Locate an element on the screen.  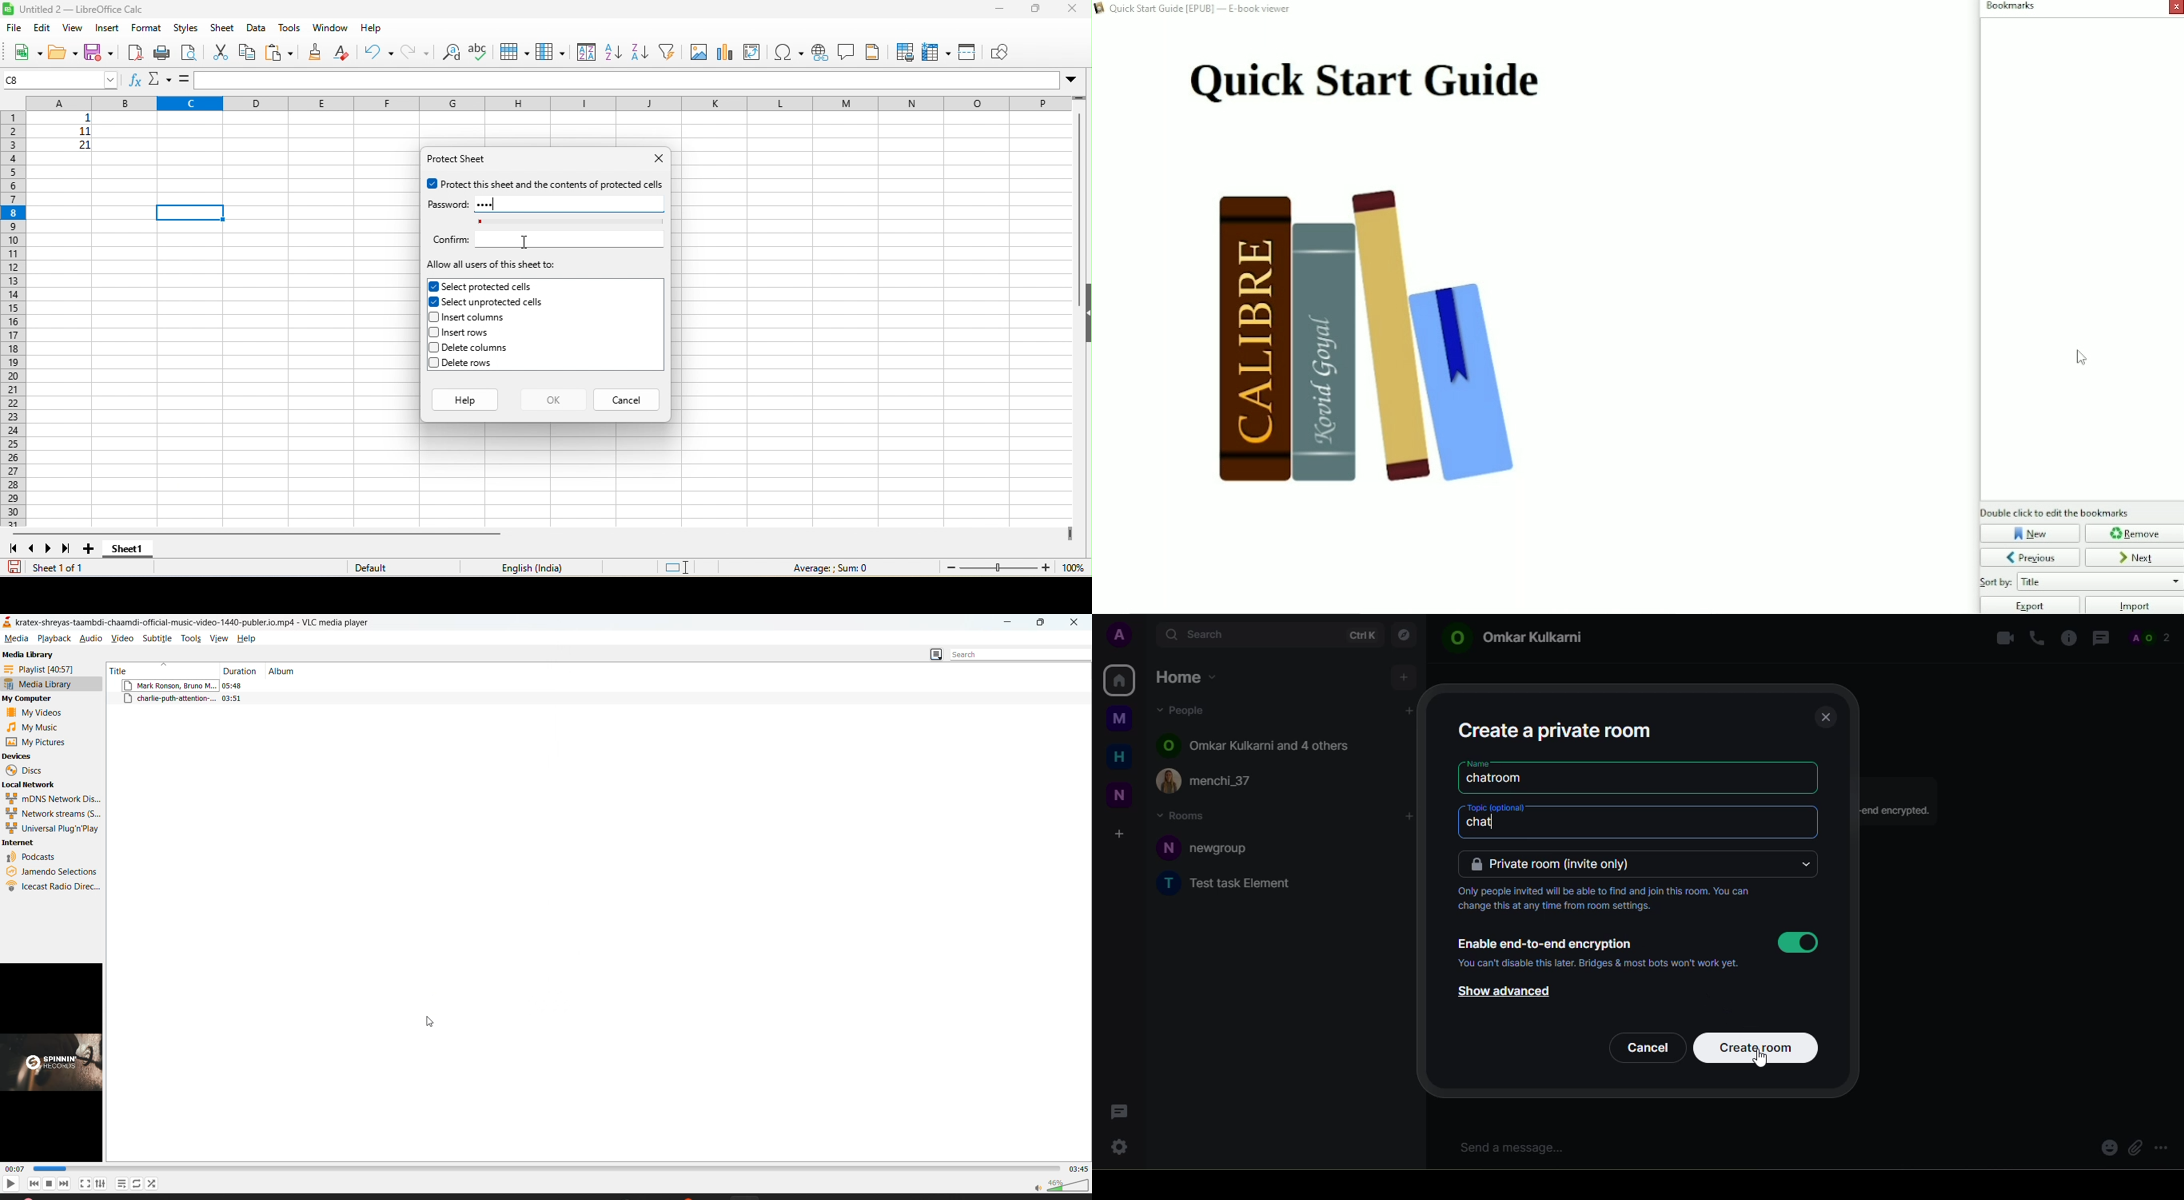
add is located at coordinates (1409, 711).